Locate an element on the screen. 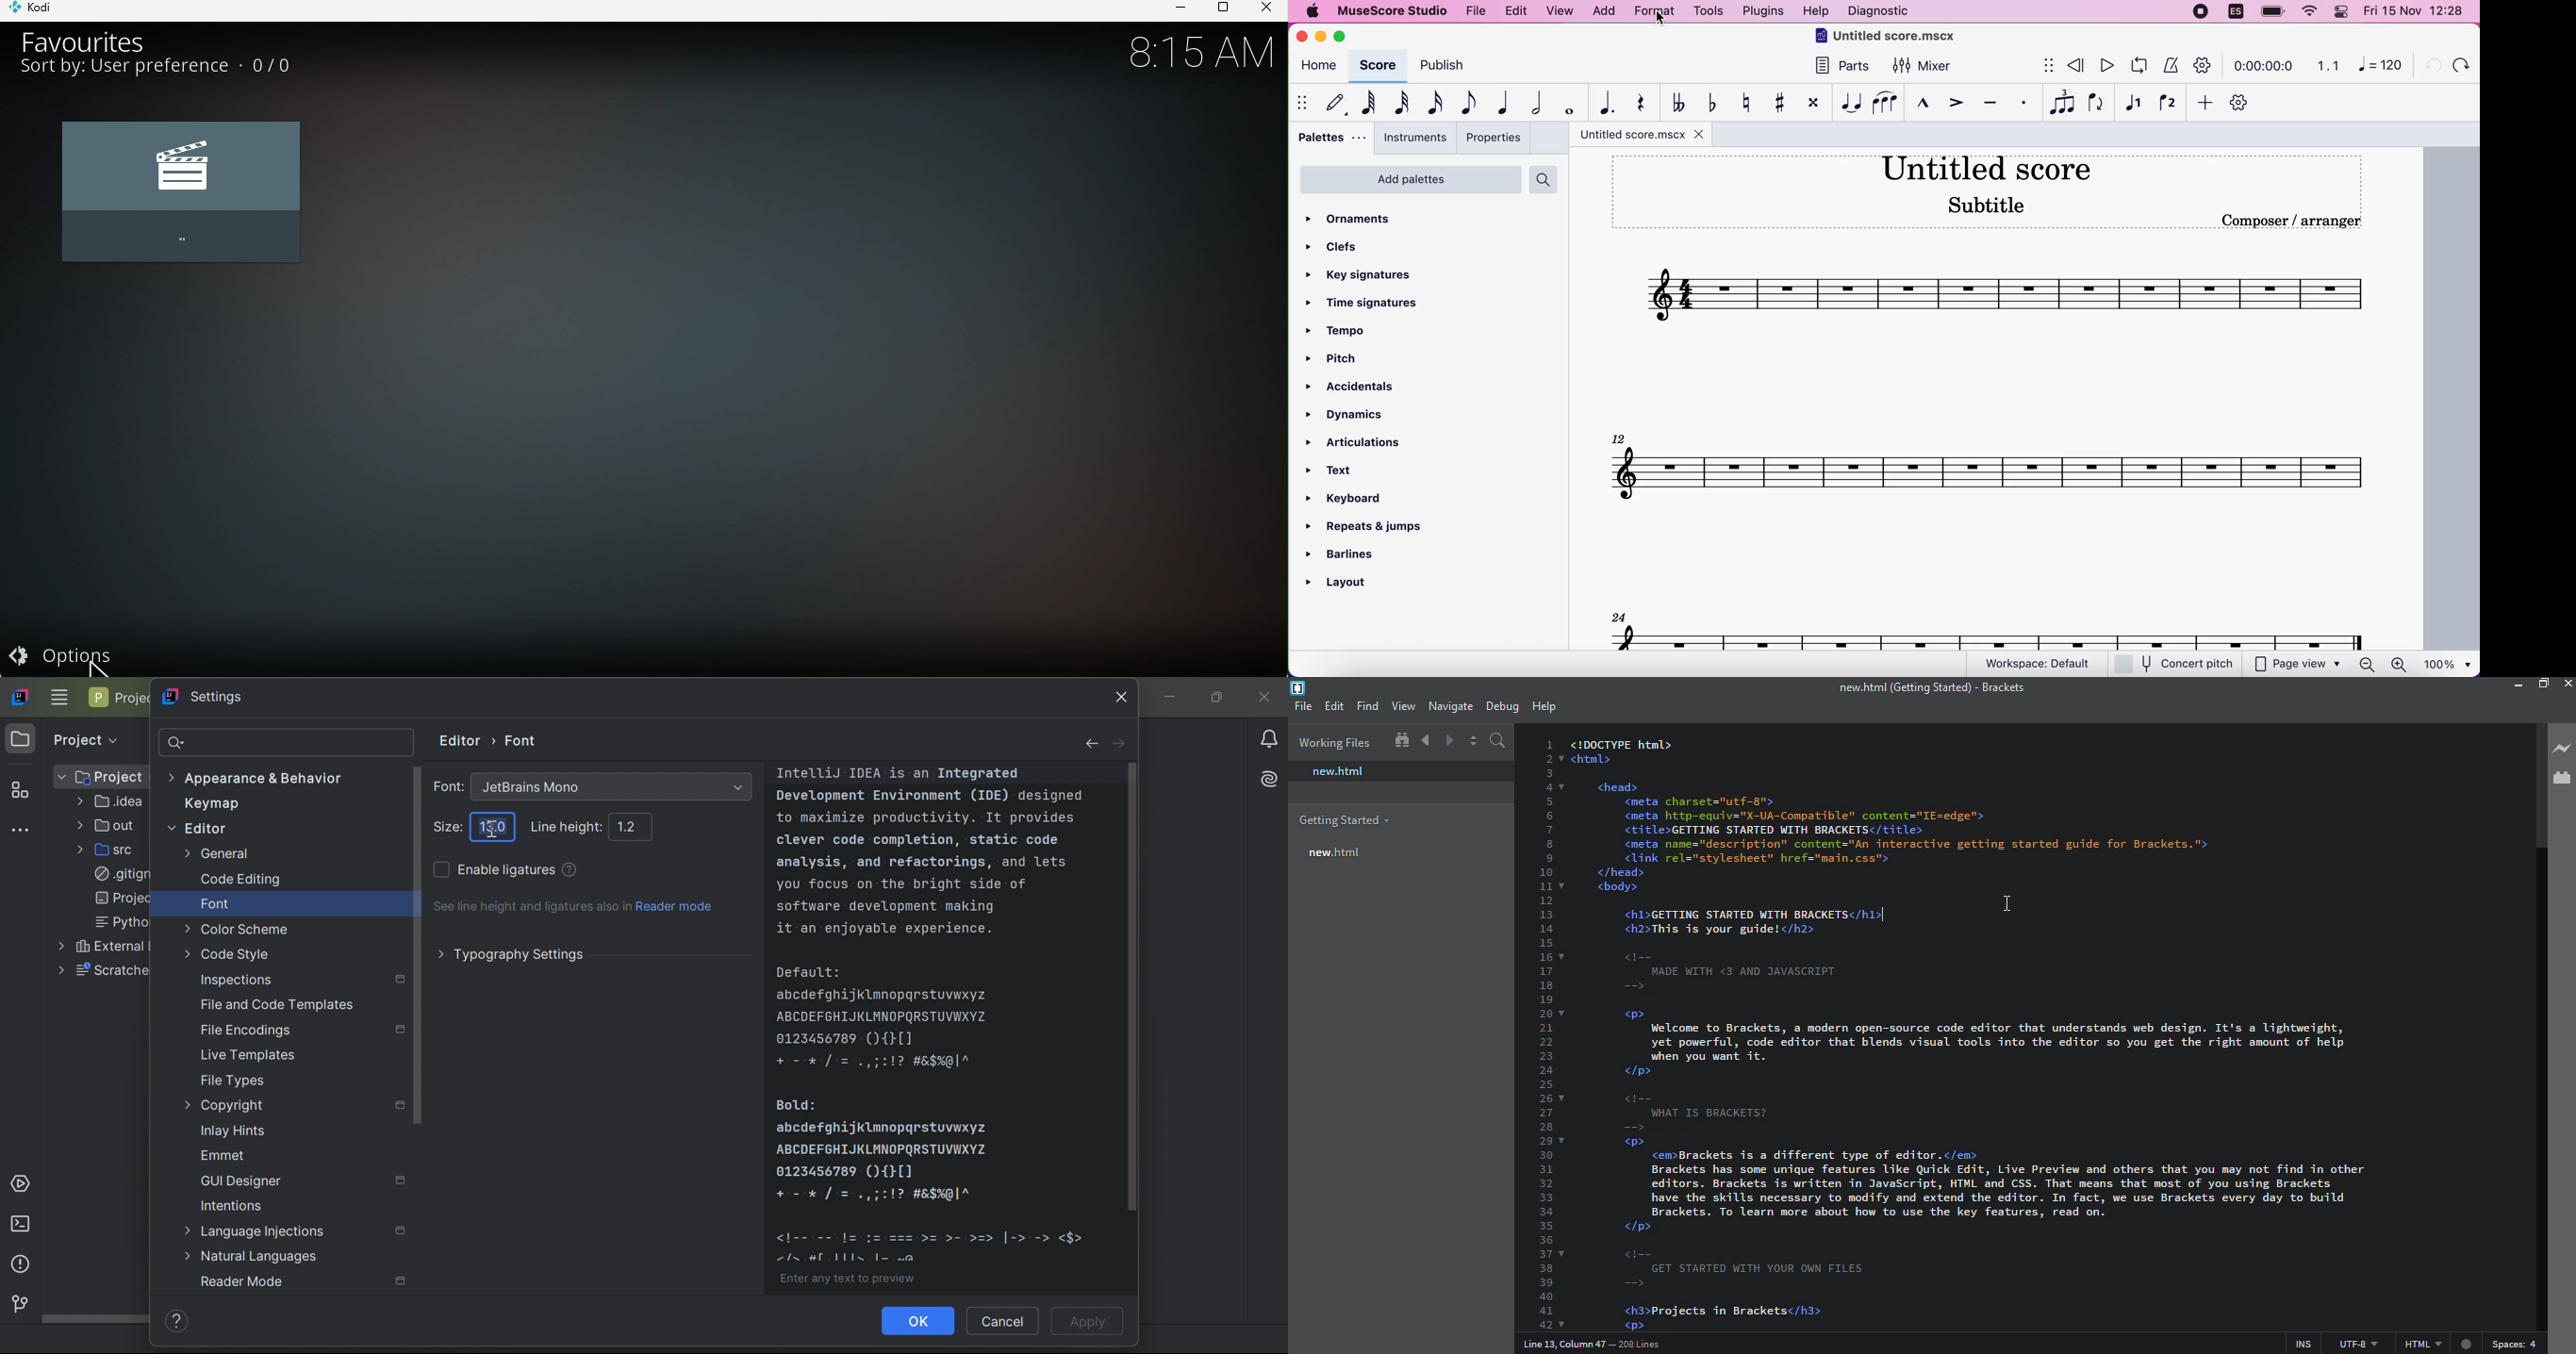 The height and width of the screenshot is (1372, 2576). default is located at coordinates (1331, 102).